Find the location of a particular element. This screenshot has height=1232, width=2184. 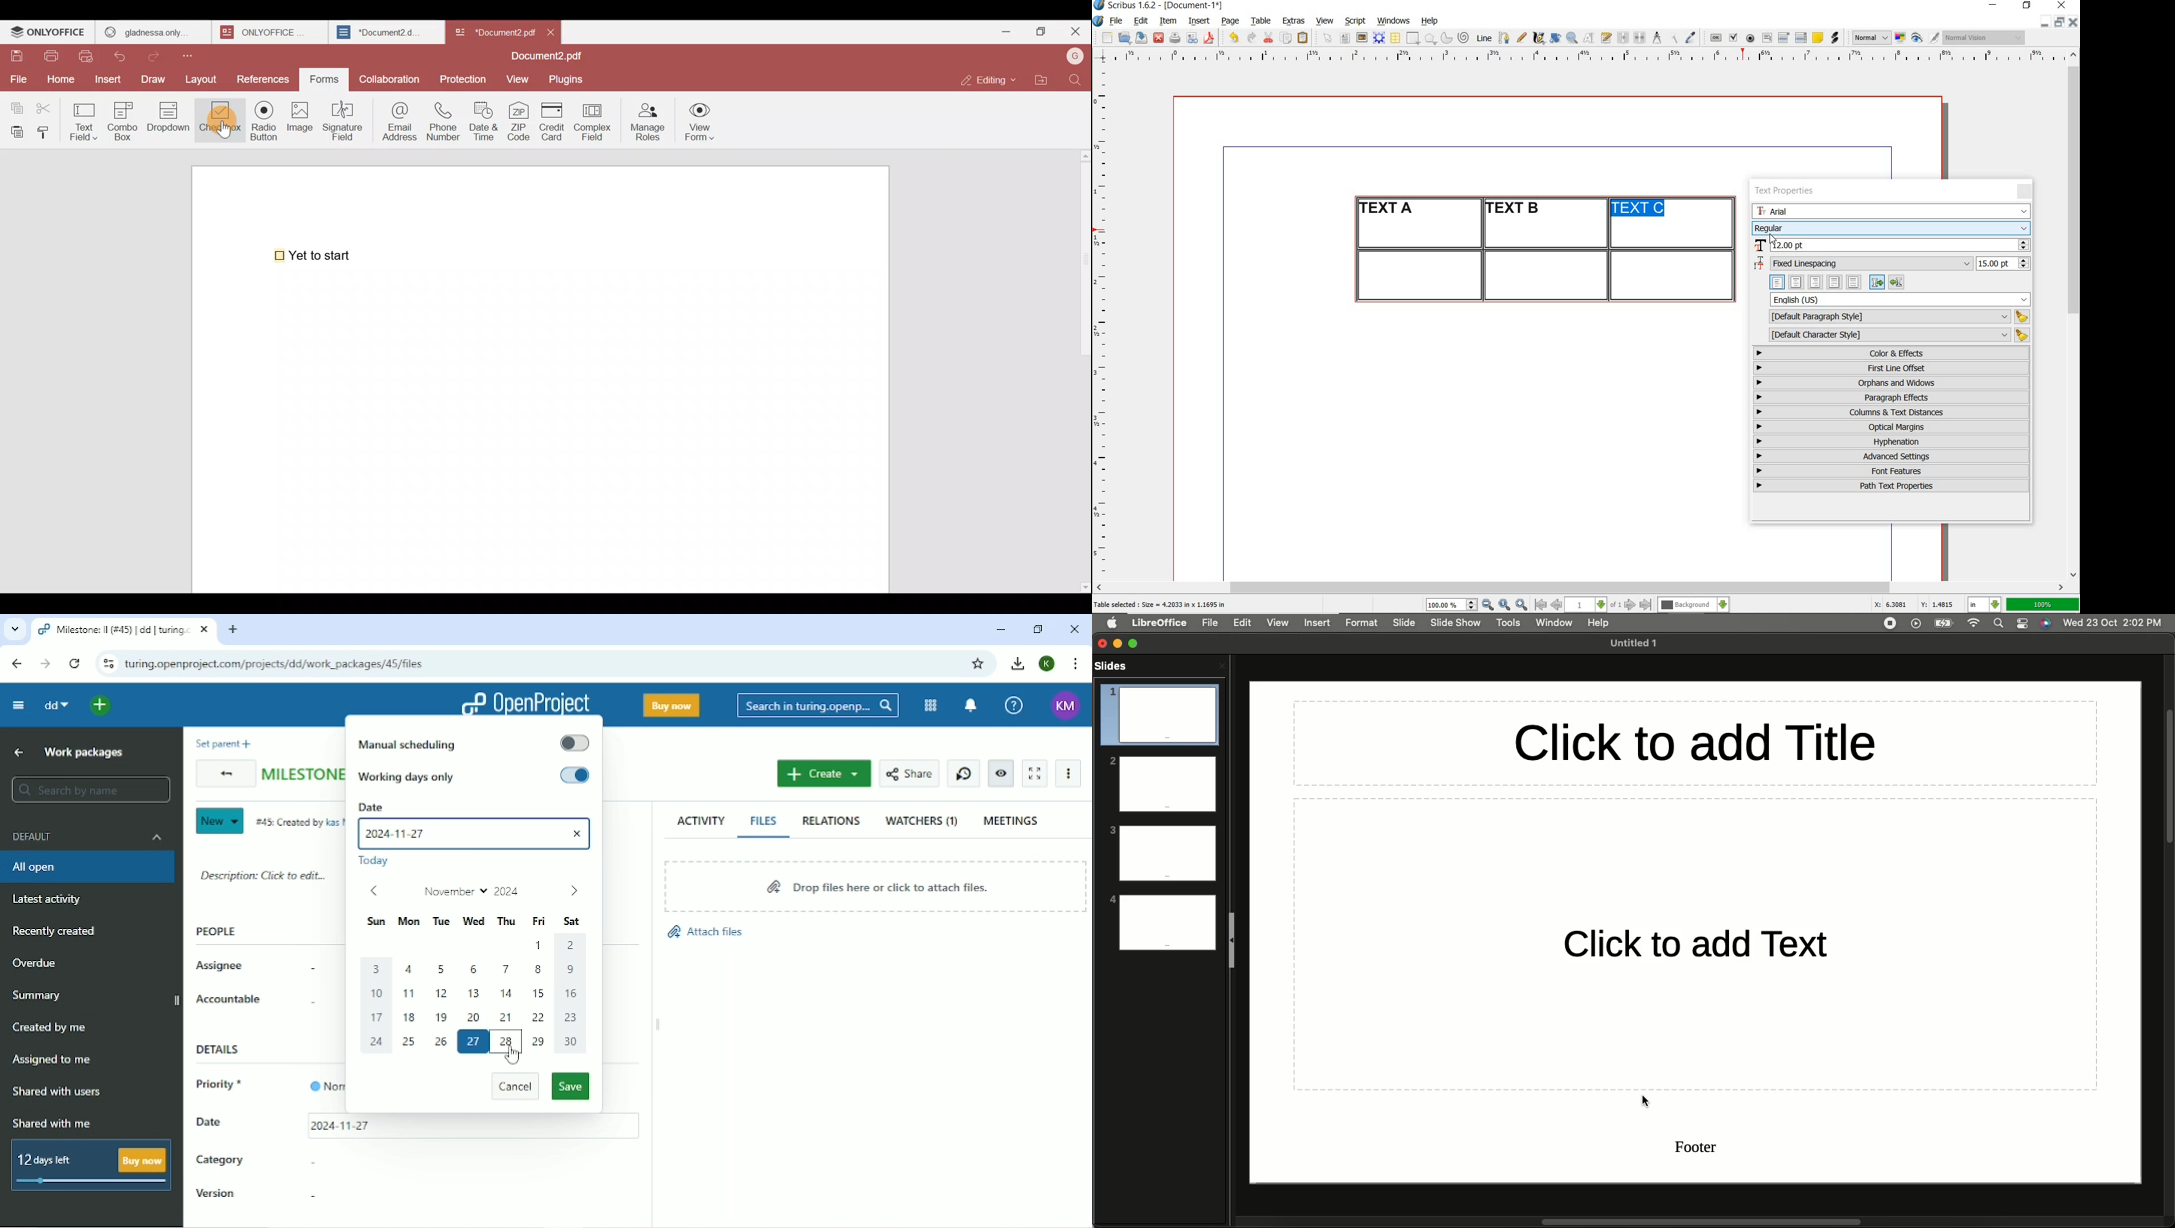

page is located at coordinates (1230, 21).